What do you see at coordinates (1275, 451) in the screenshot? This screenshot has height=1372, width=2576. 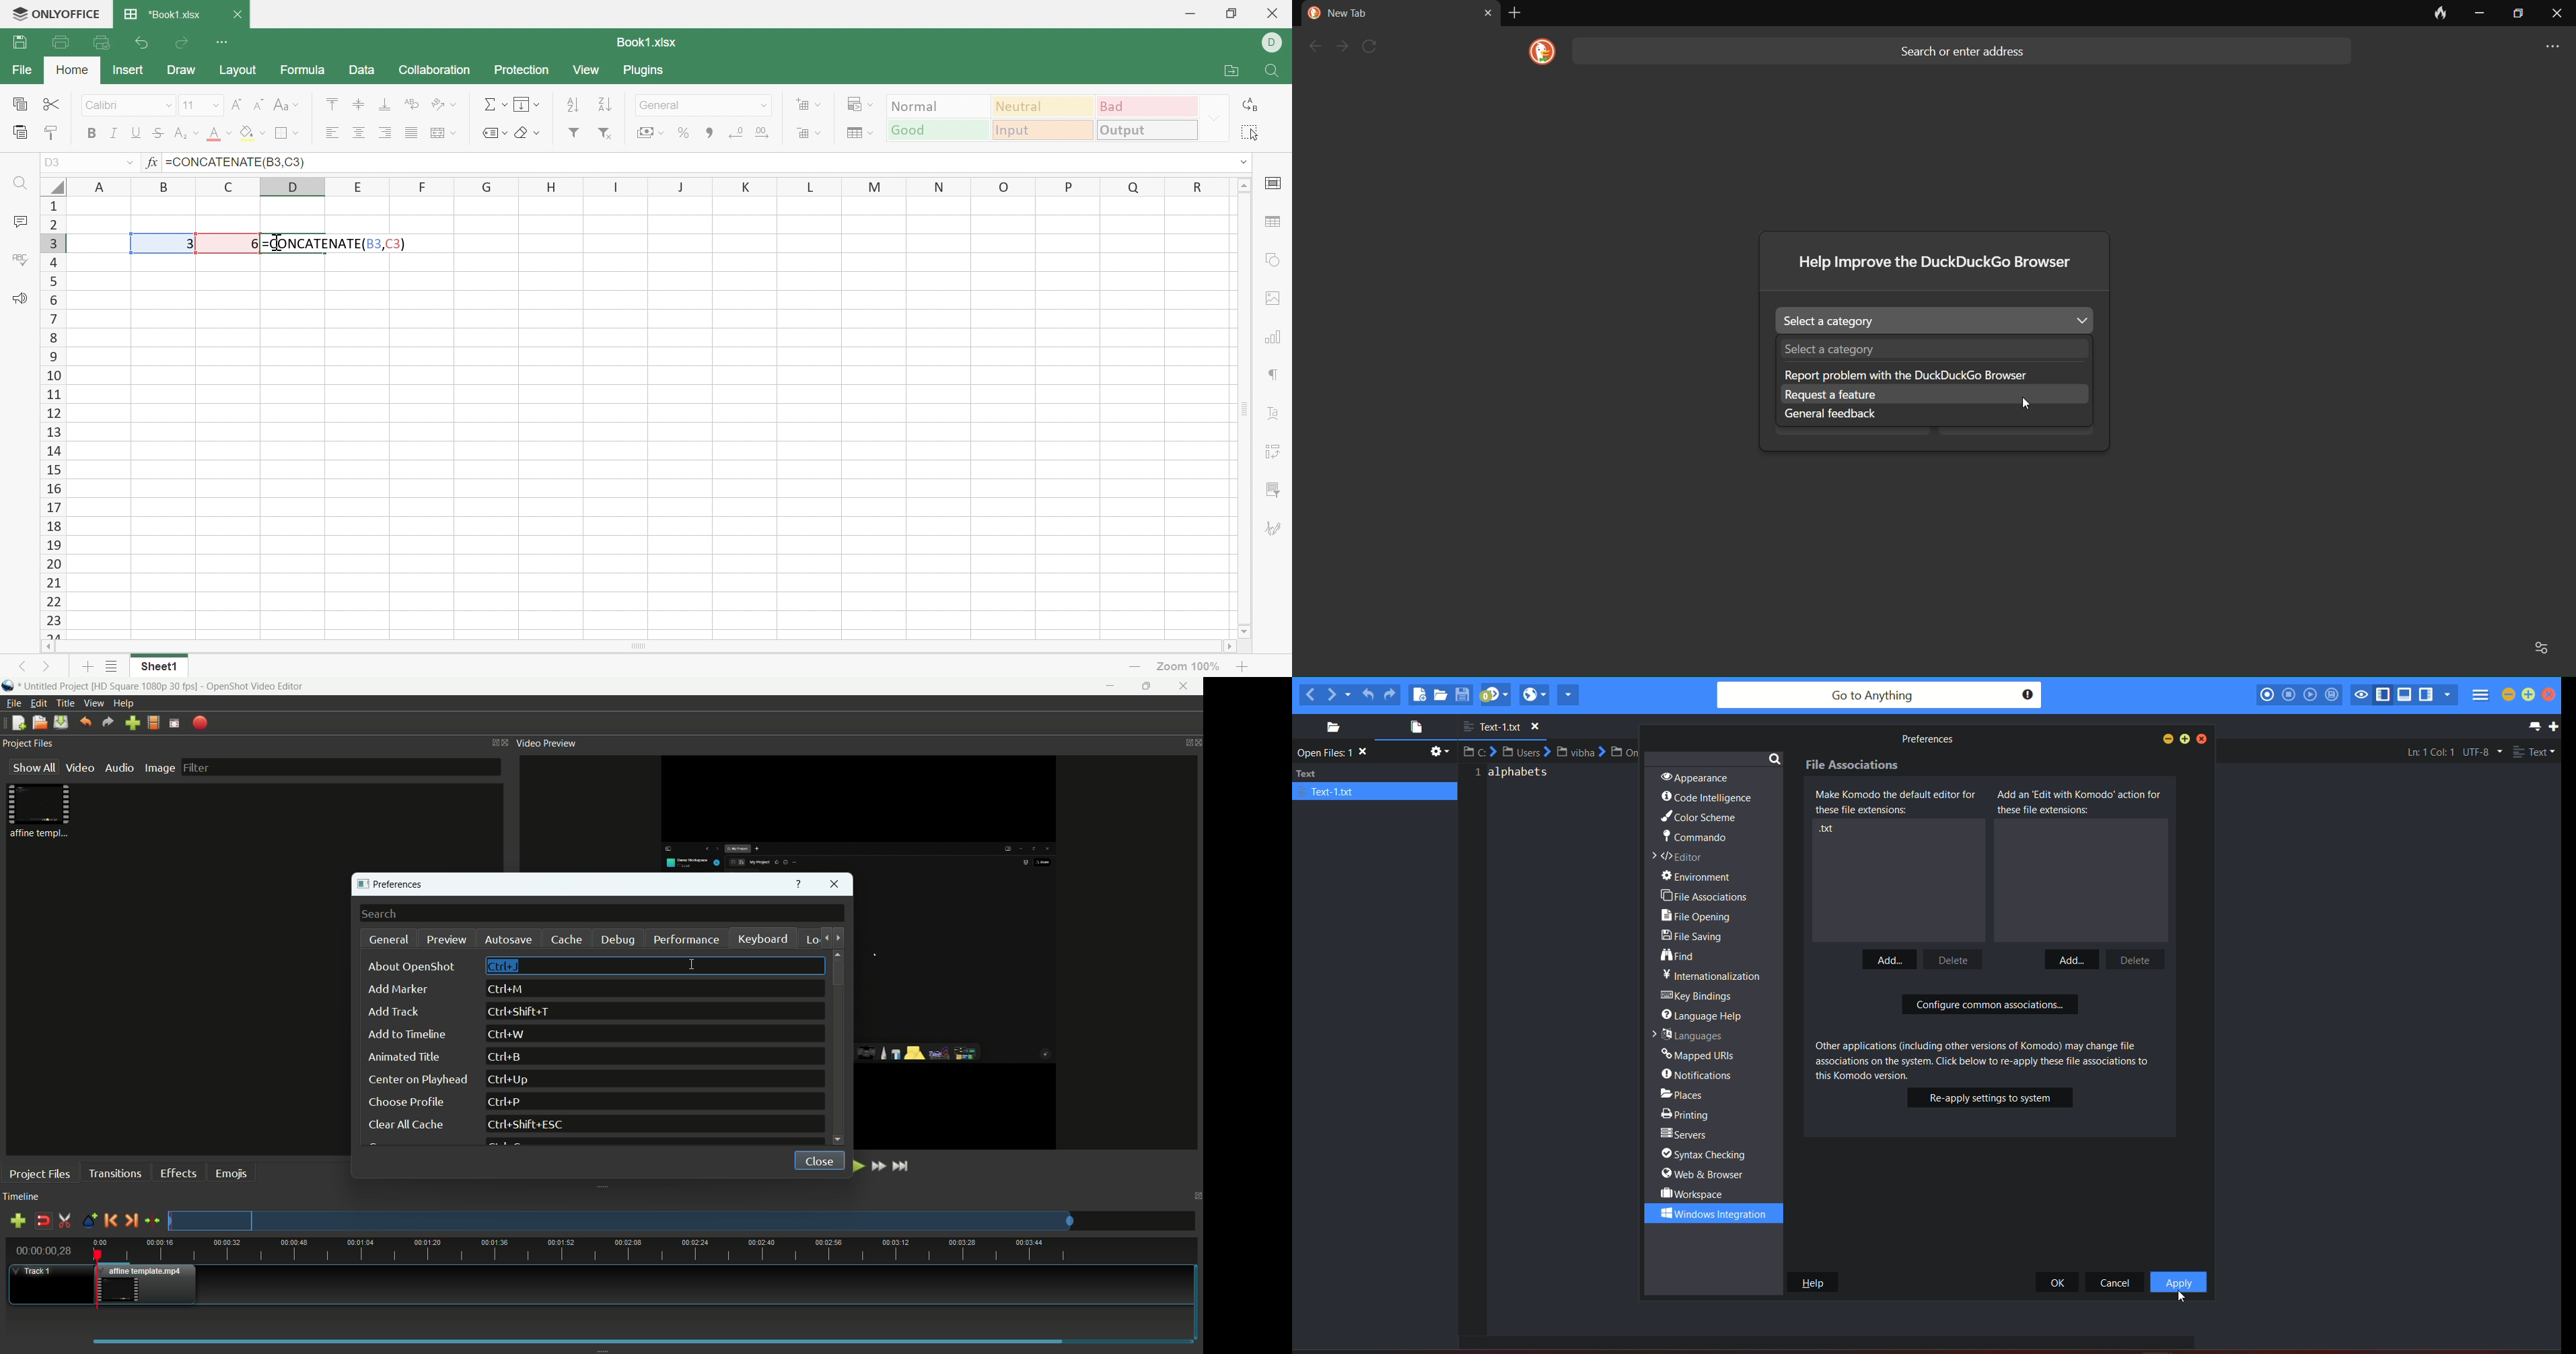 I see `Pivot table settings` at bounding box center [1275, 451].